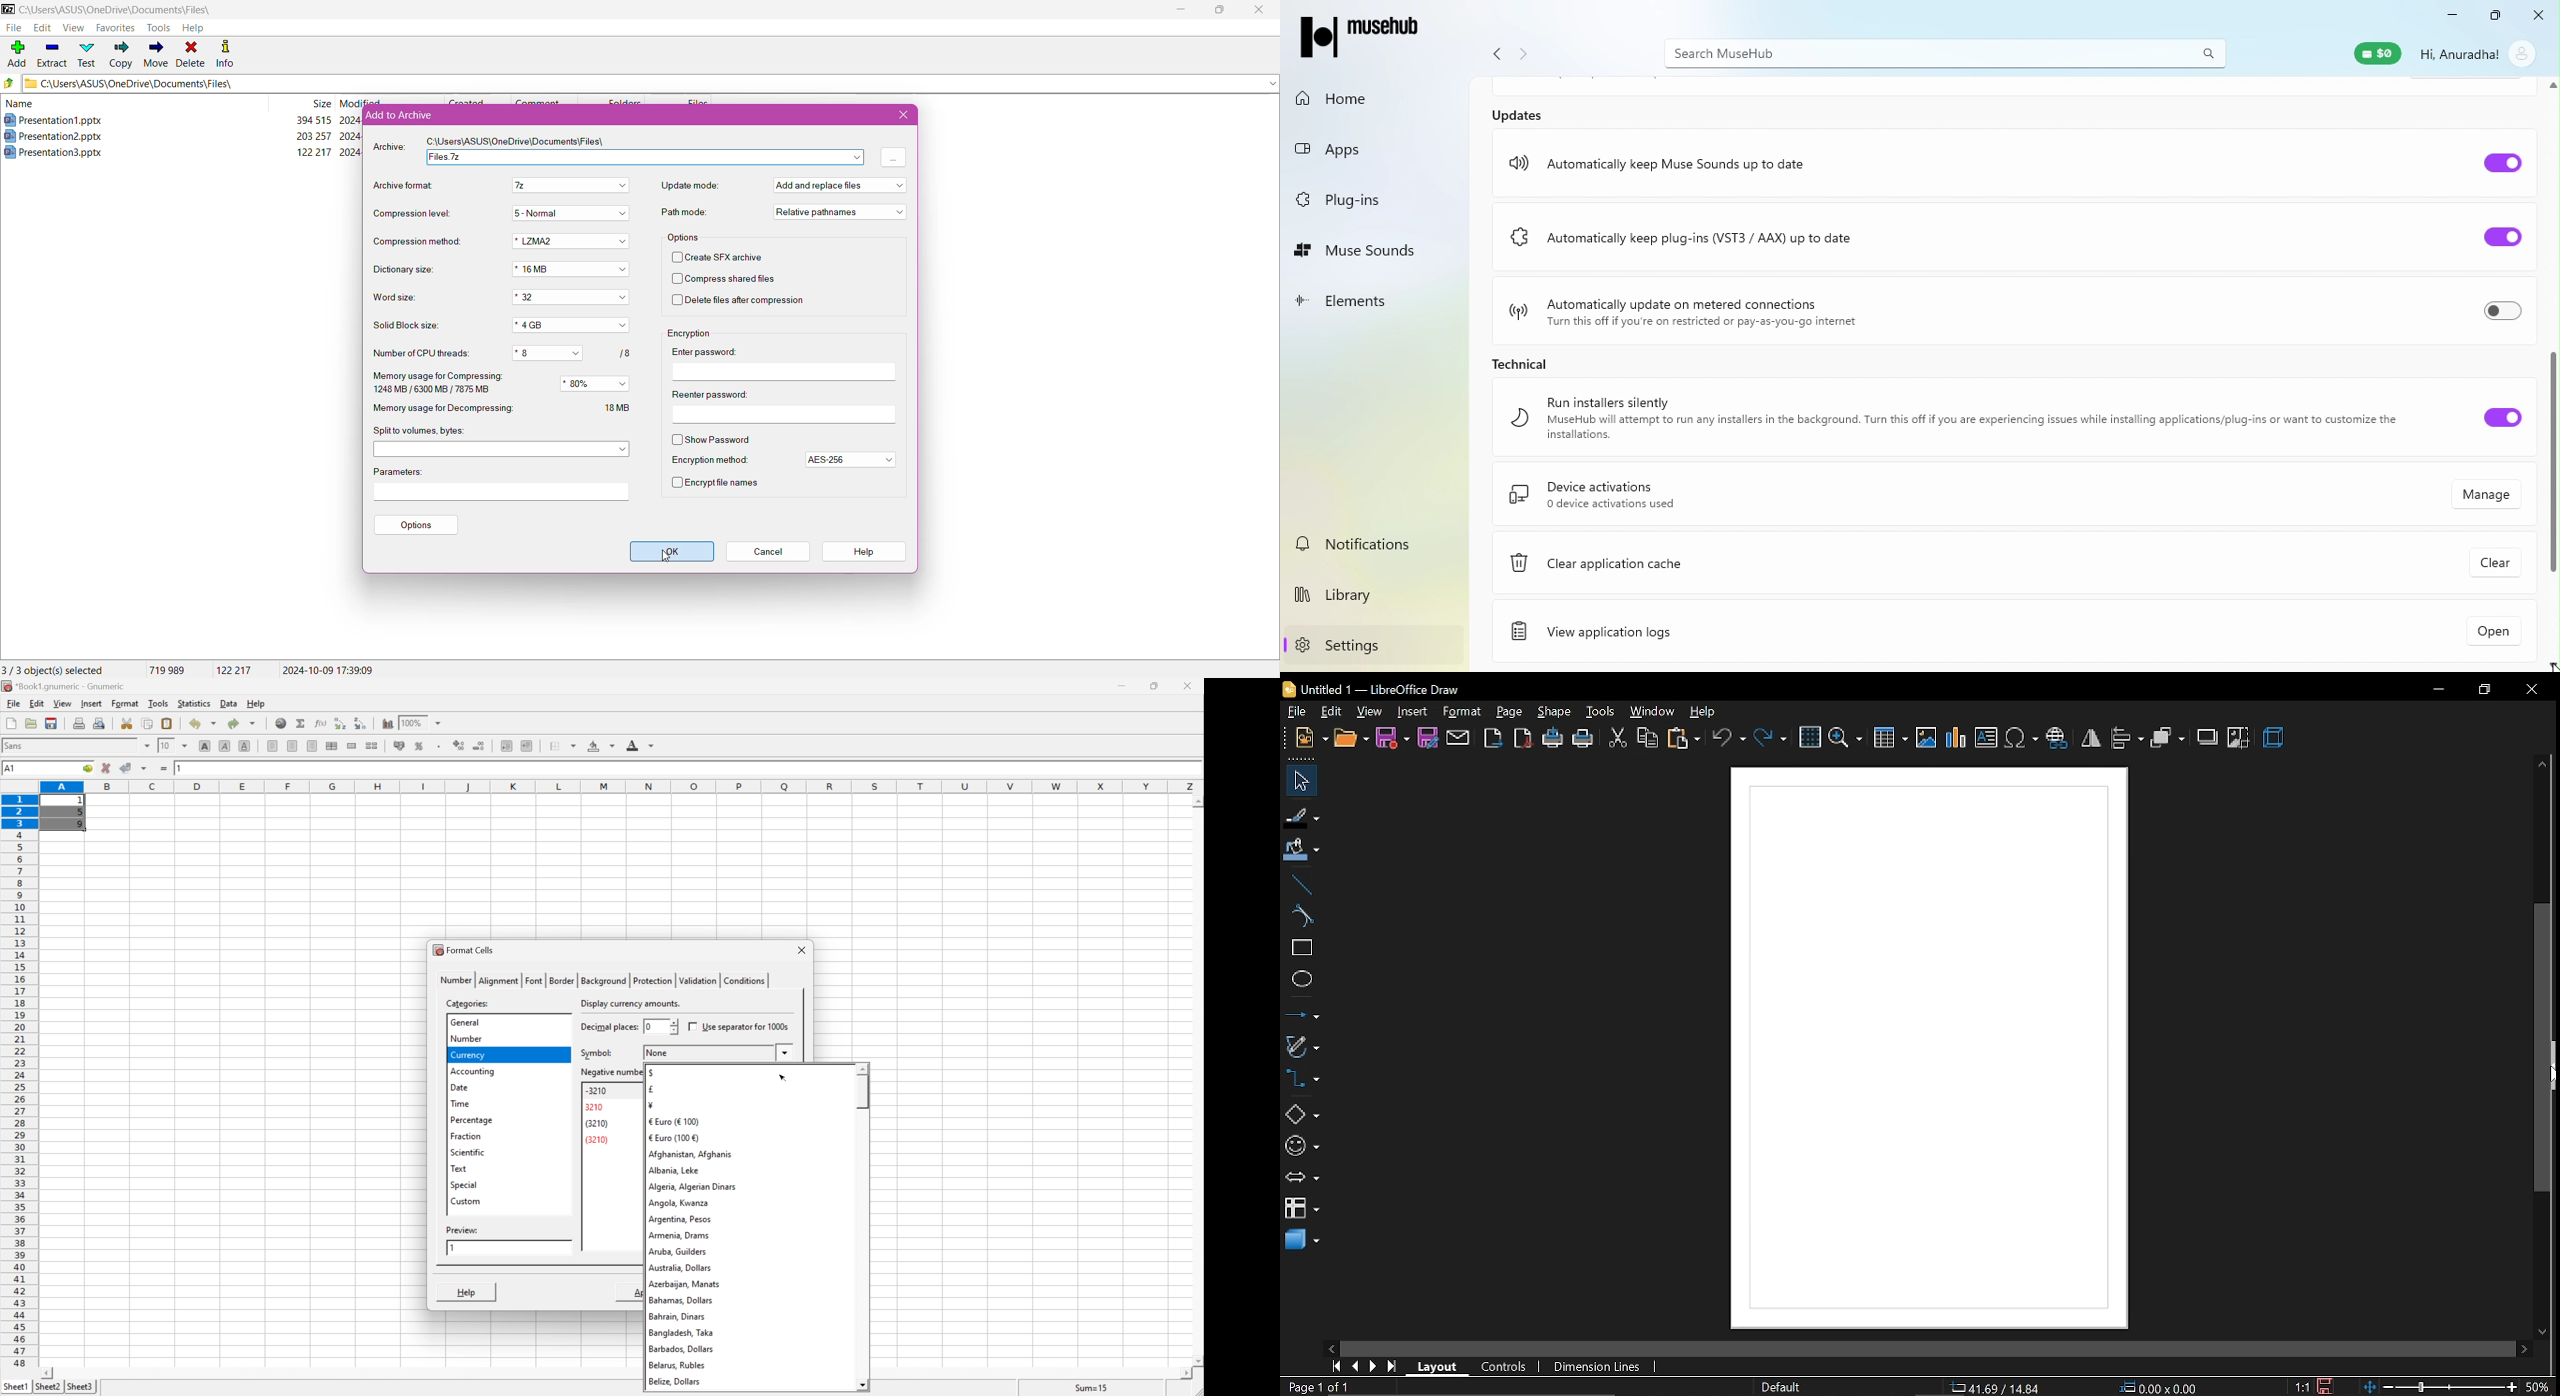 This screenshot has height=1400, width=2576. Describe the element at coordinates (639, 744) in the screenshot. I see `foreground` at that location.